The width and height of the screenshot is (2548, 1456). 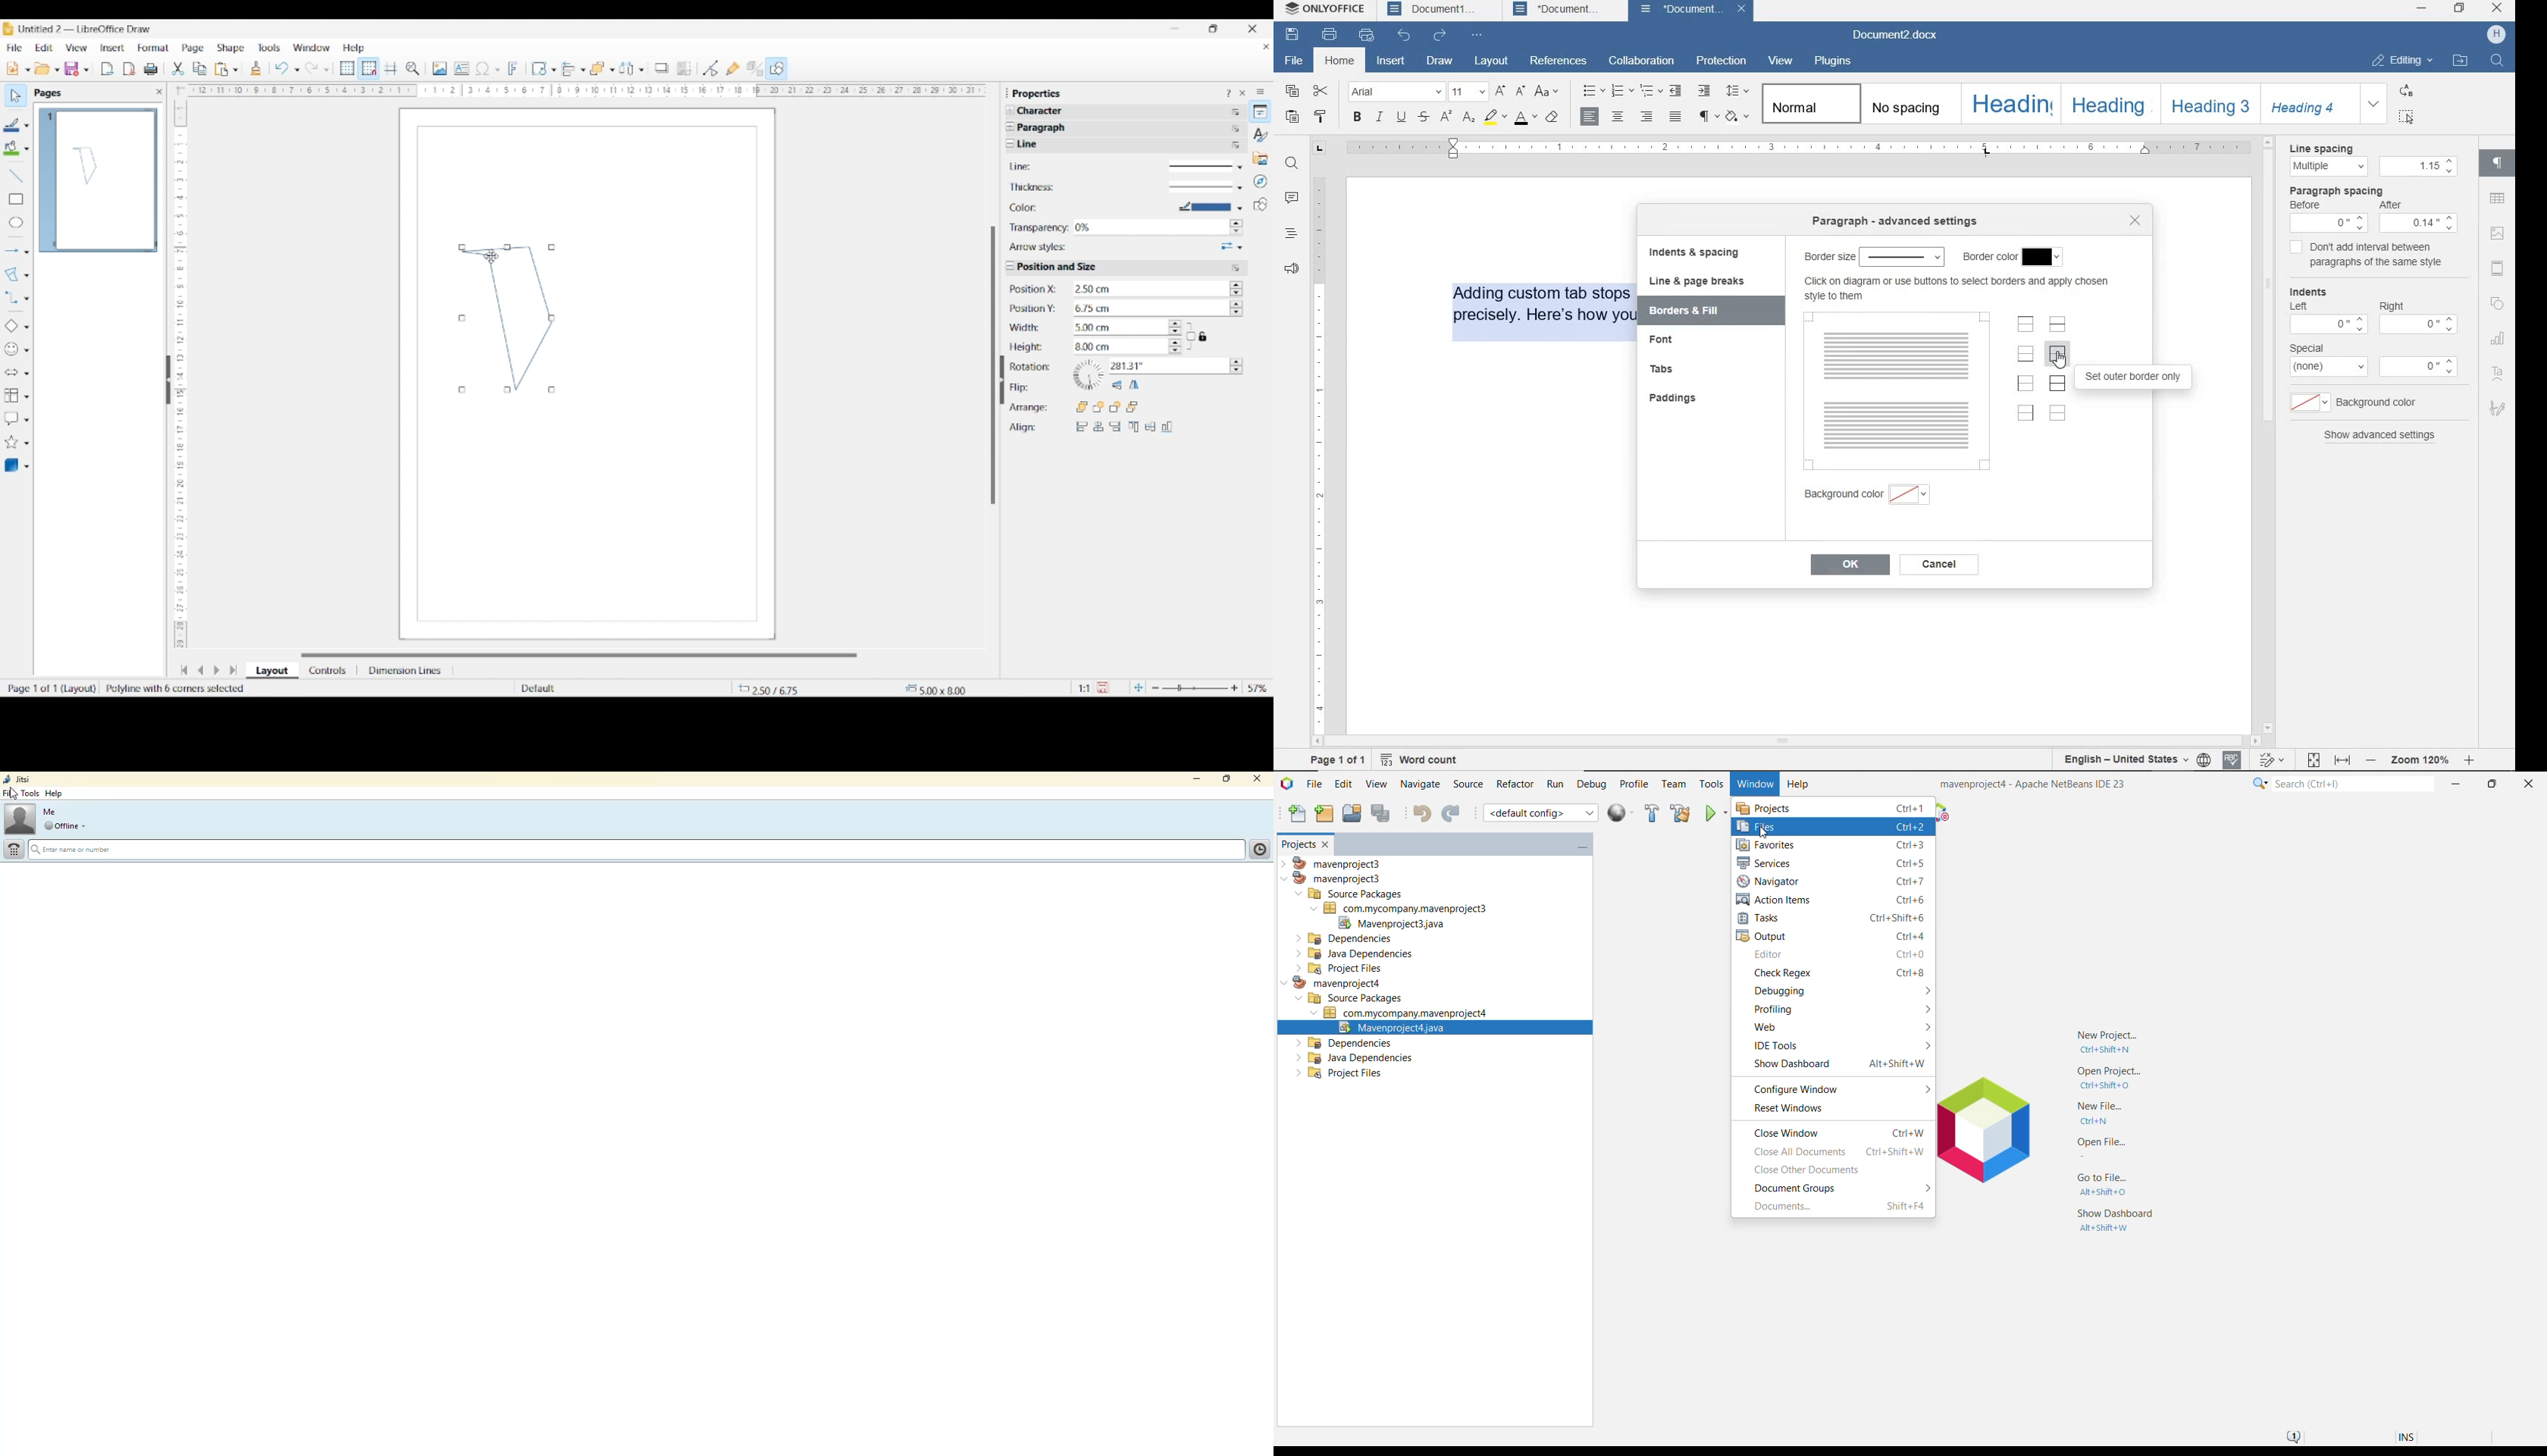 What do you see at coordinates (13, 68) in the screenshot?
I see `Selected new document` at bounding box center [13, 68].